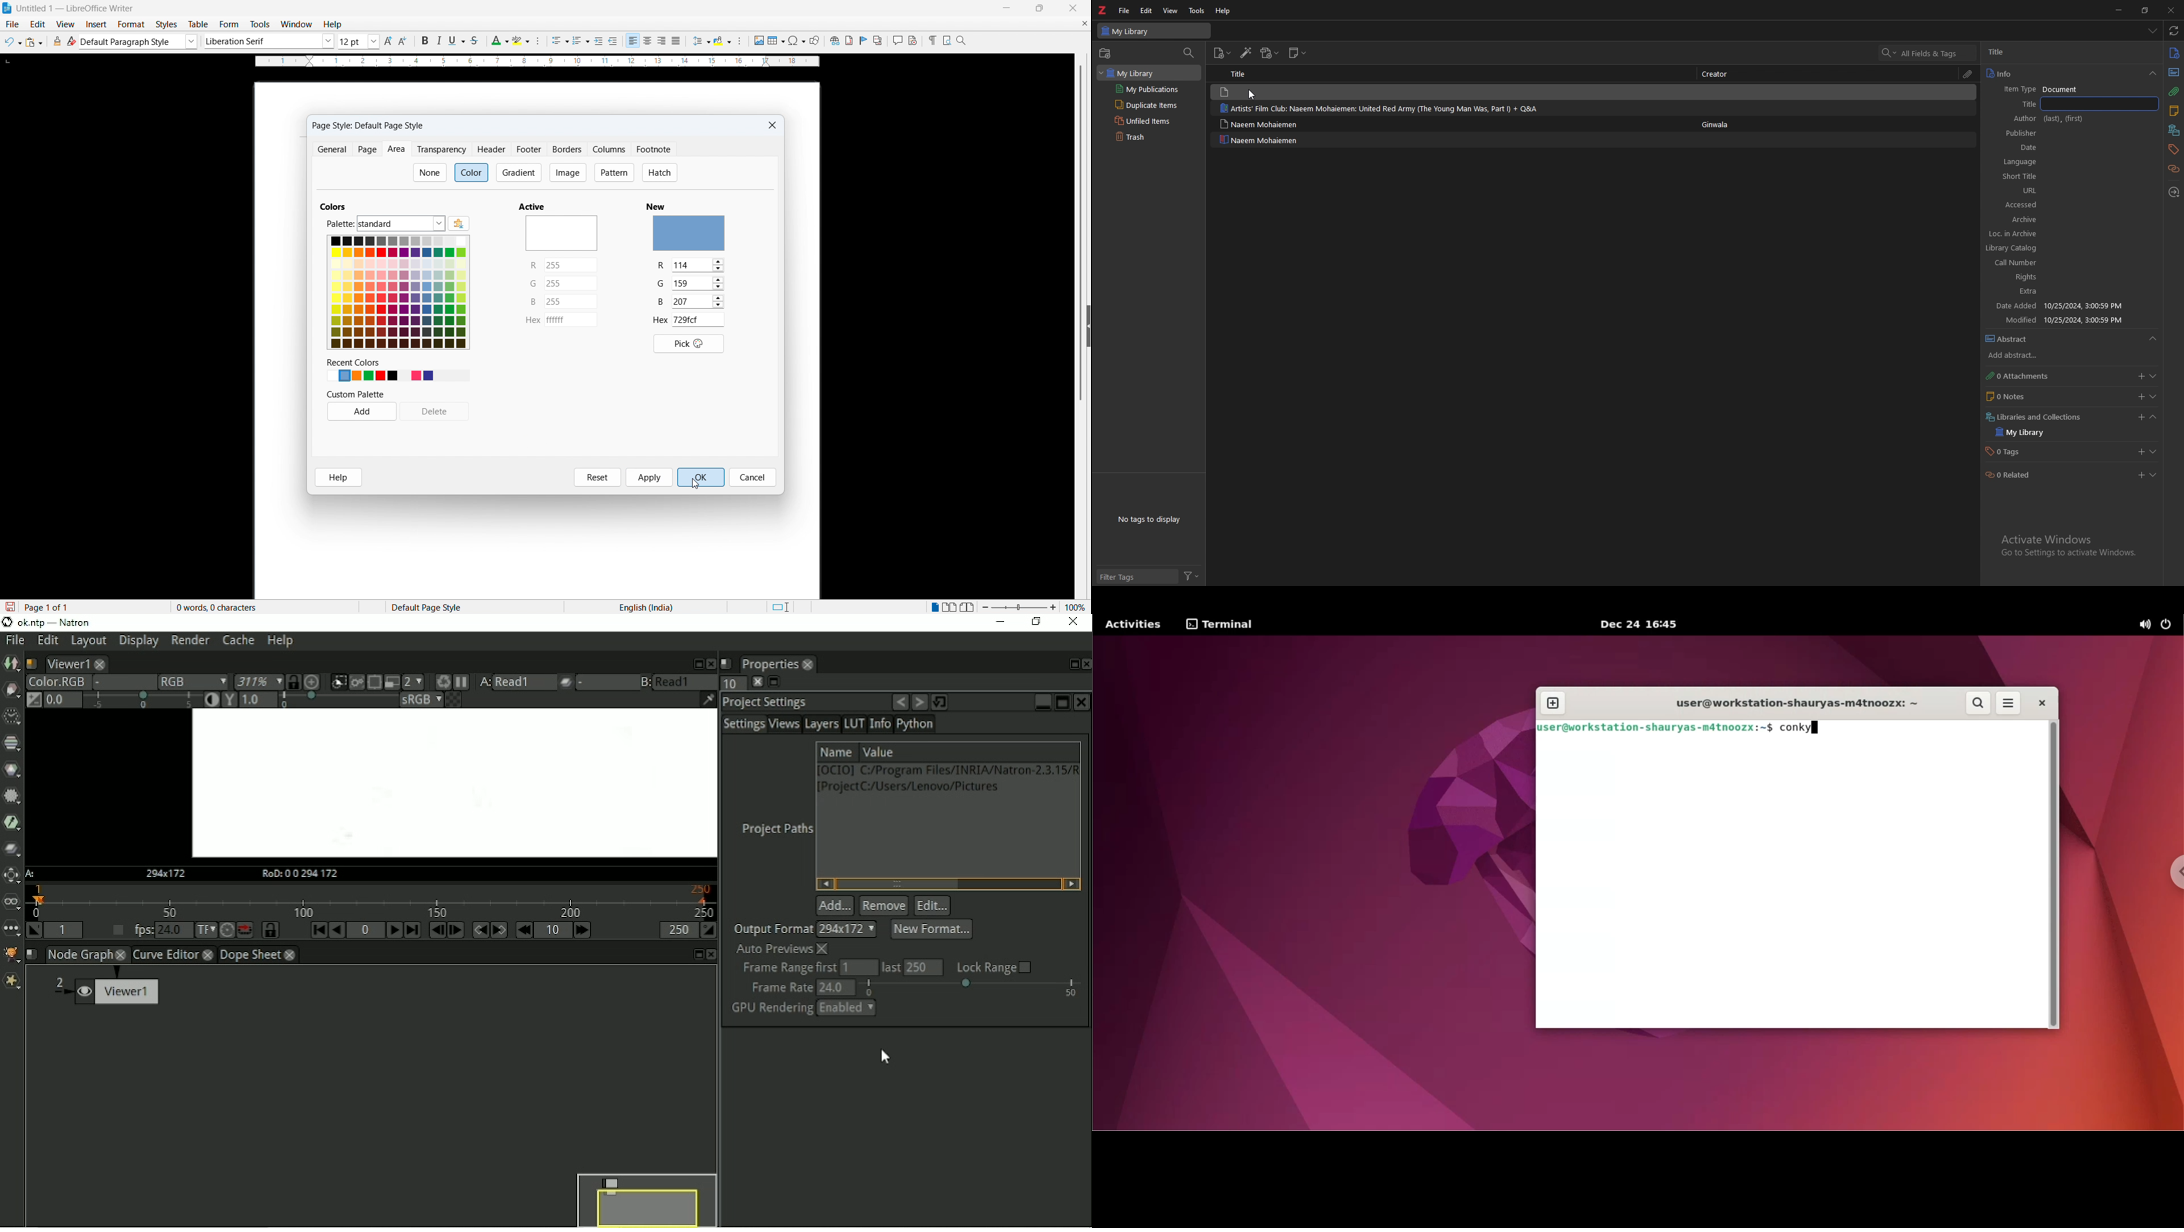 Image resolution: width=2184 pixels, height=1232 pixels. What do you see at coordinates (615, 173) in the screenshot?
I see `pattern ` at bounding box center [615, 173].